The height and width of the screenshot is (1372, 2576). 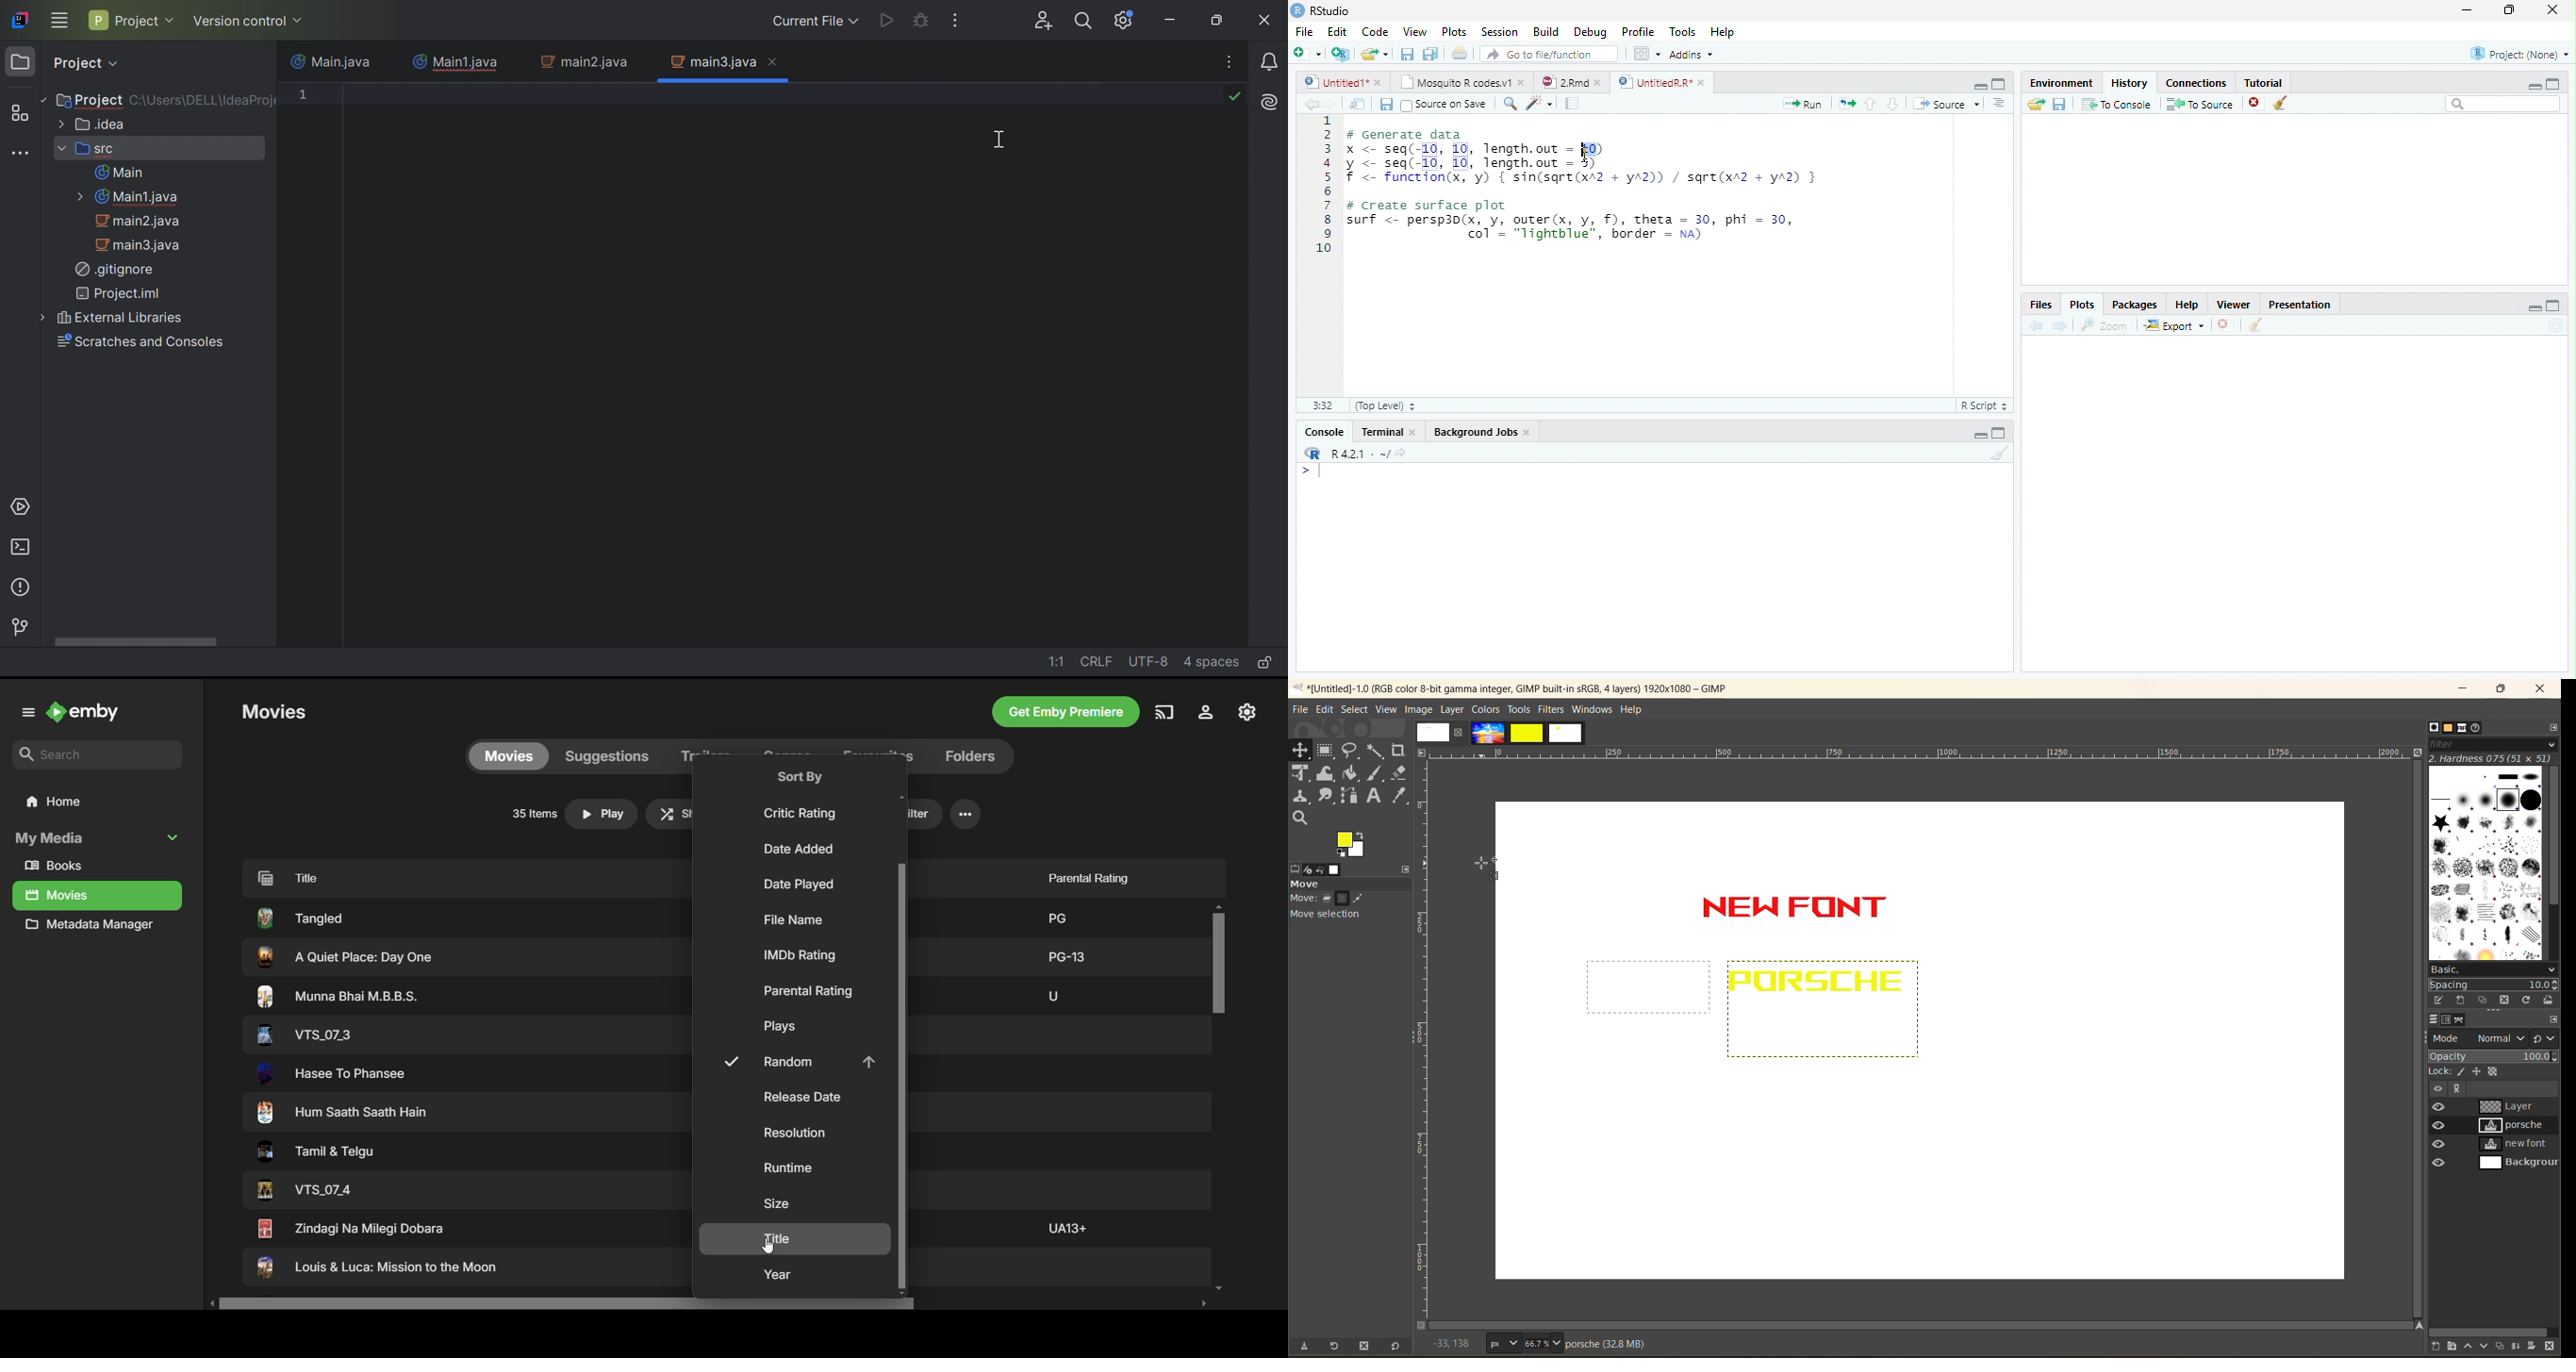 I want to click on Session, so click(x=1498, y=32).